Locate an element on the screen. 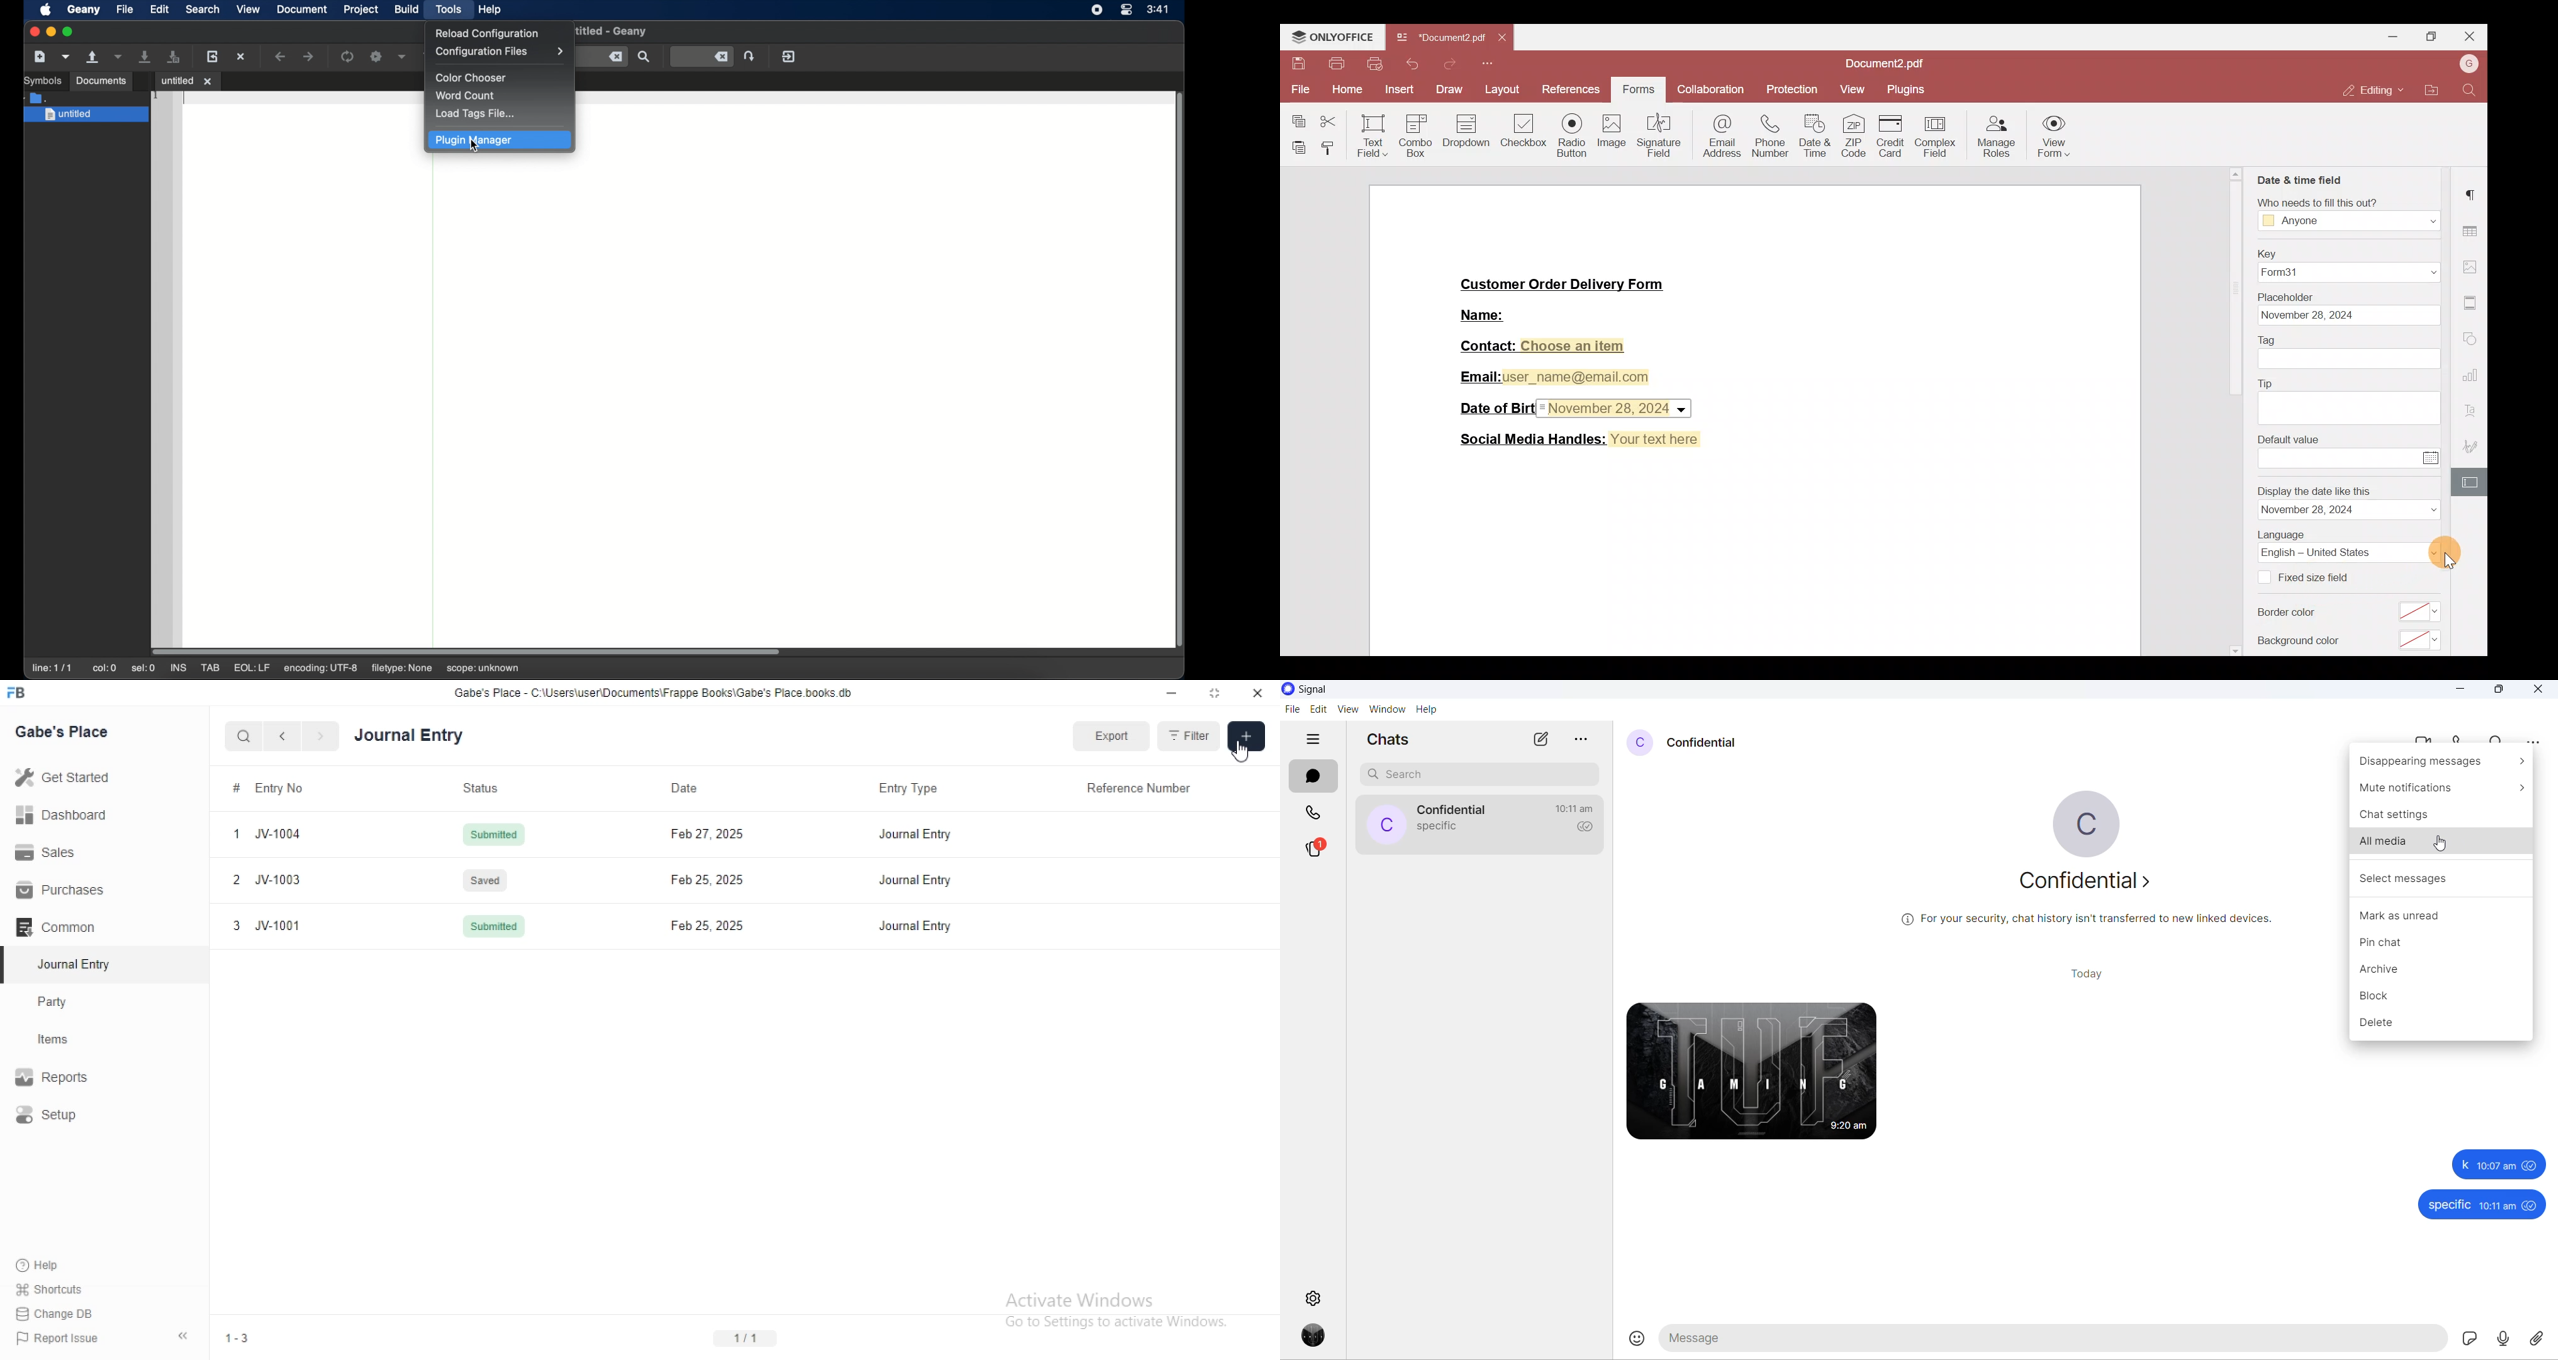 The height and width of the screenshot is (1372, 2576). previous is located at coordinates (279, 736).